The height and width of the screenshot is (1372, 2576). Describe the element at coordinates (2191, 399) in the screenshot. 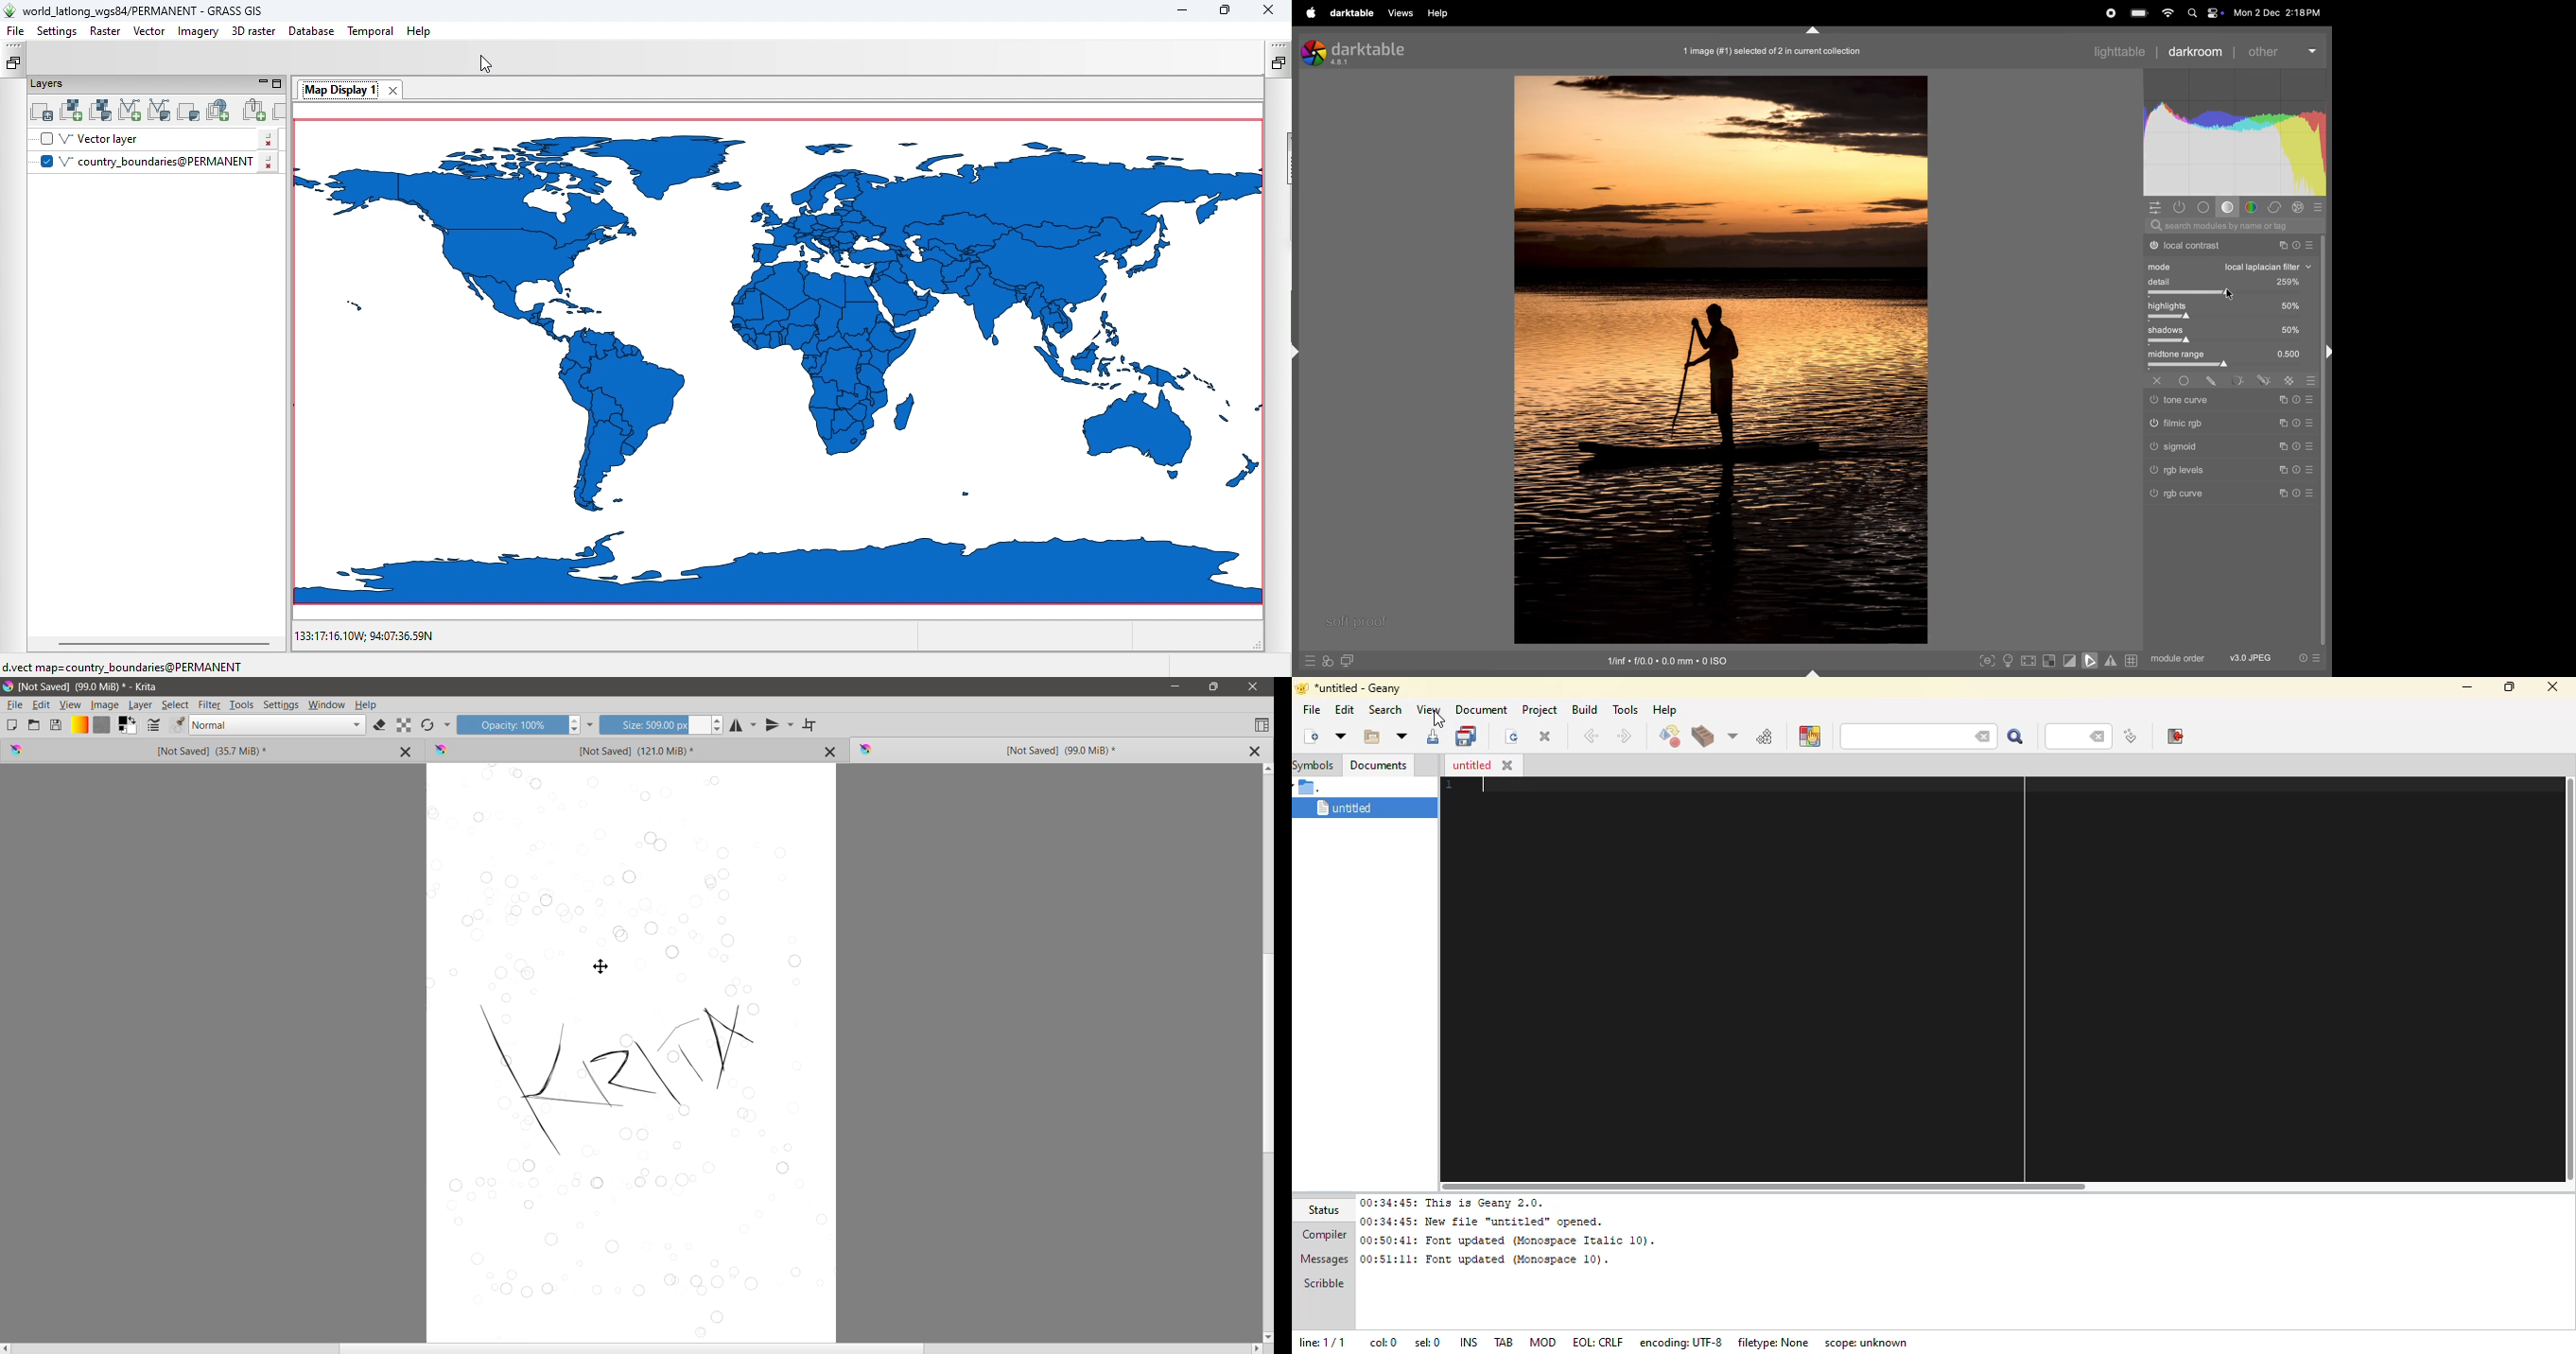

I see `` at that location.